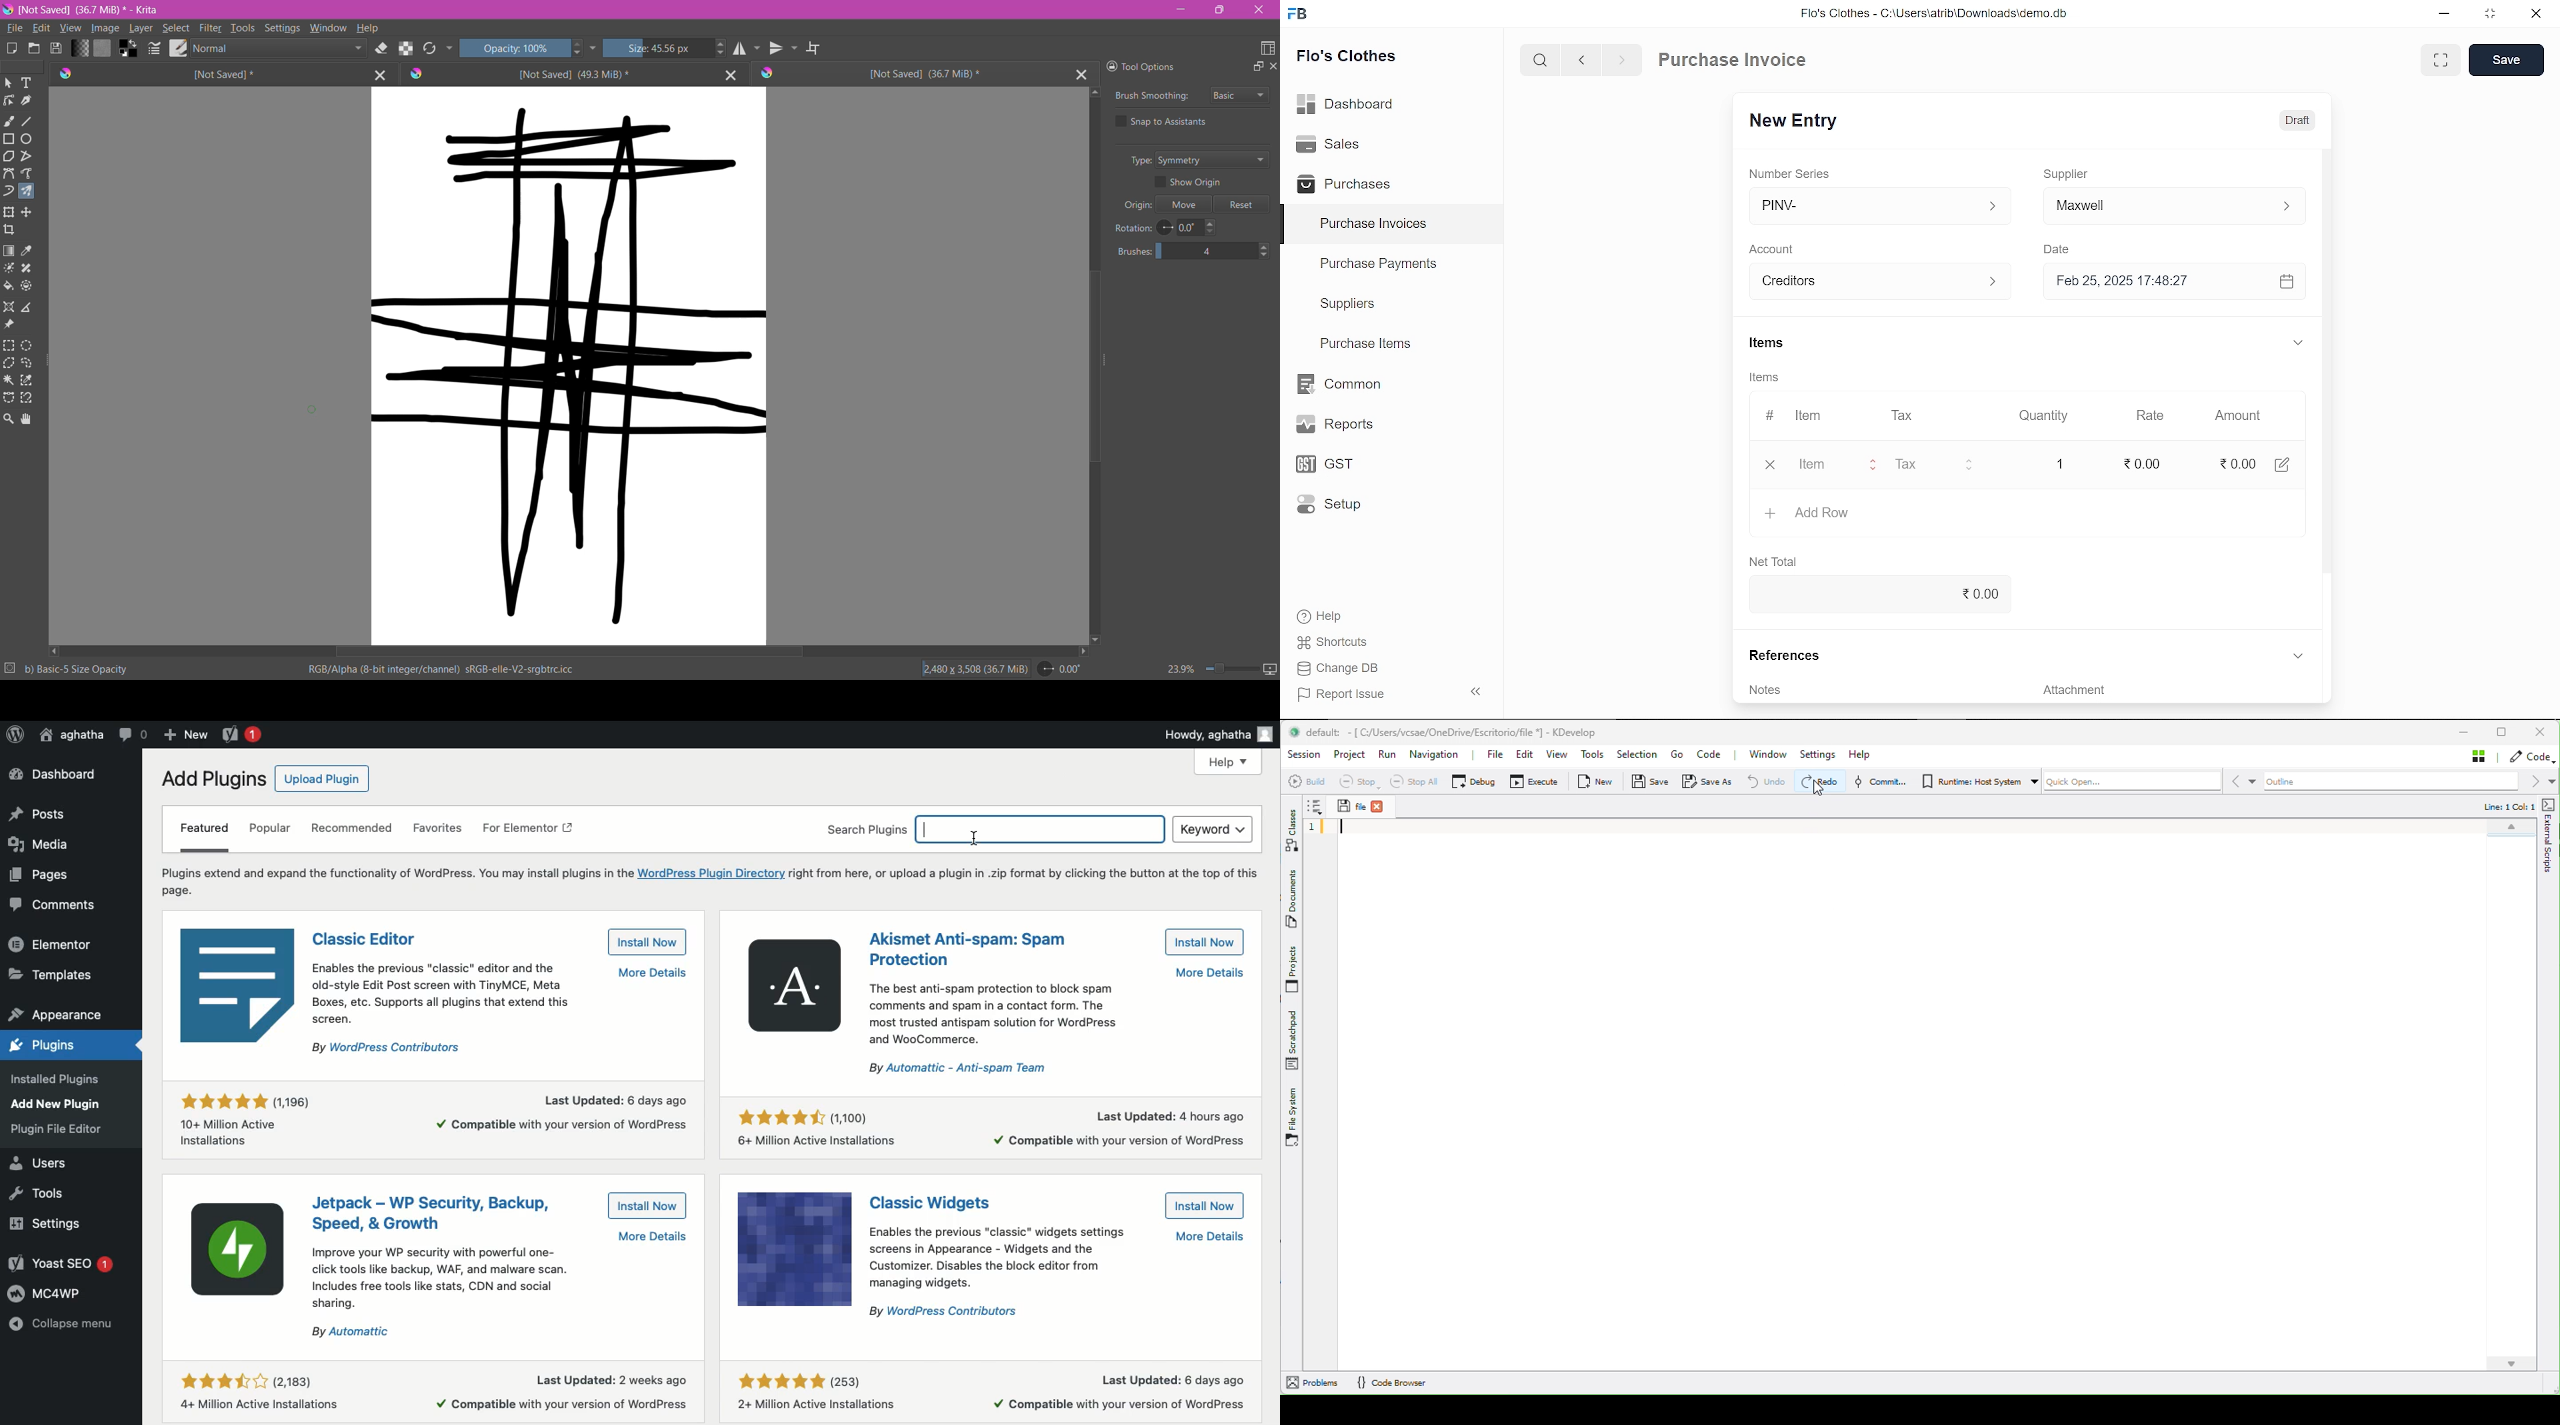 This screenshot has width=2576, height=1428. What do you see at coordinates (281, 29) in the screenshot?
I see `` at bounding box center [281, 29].